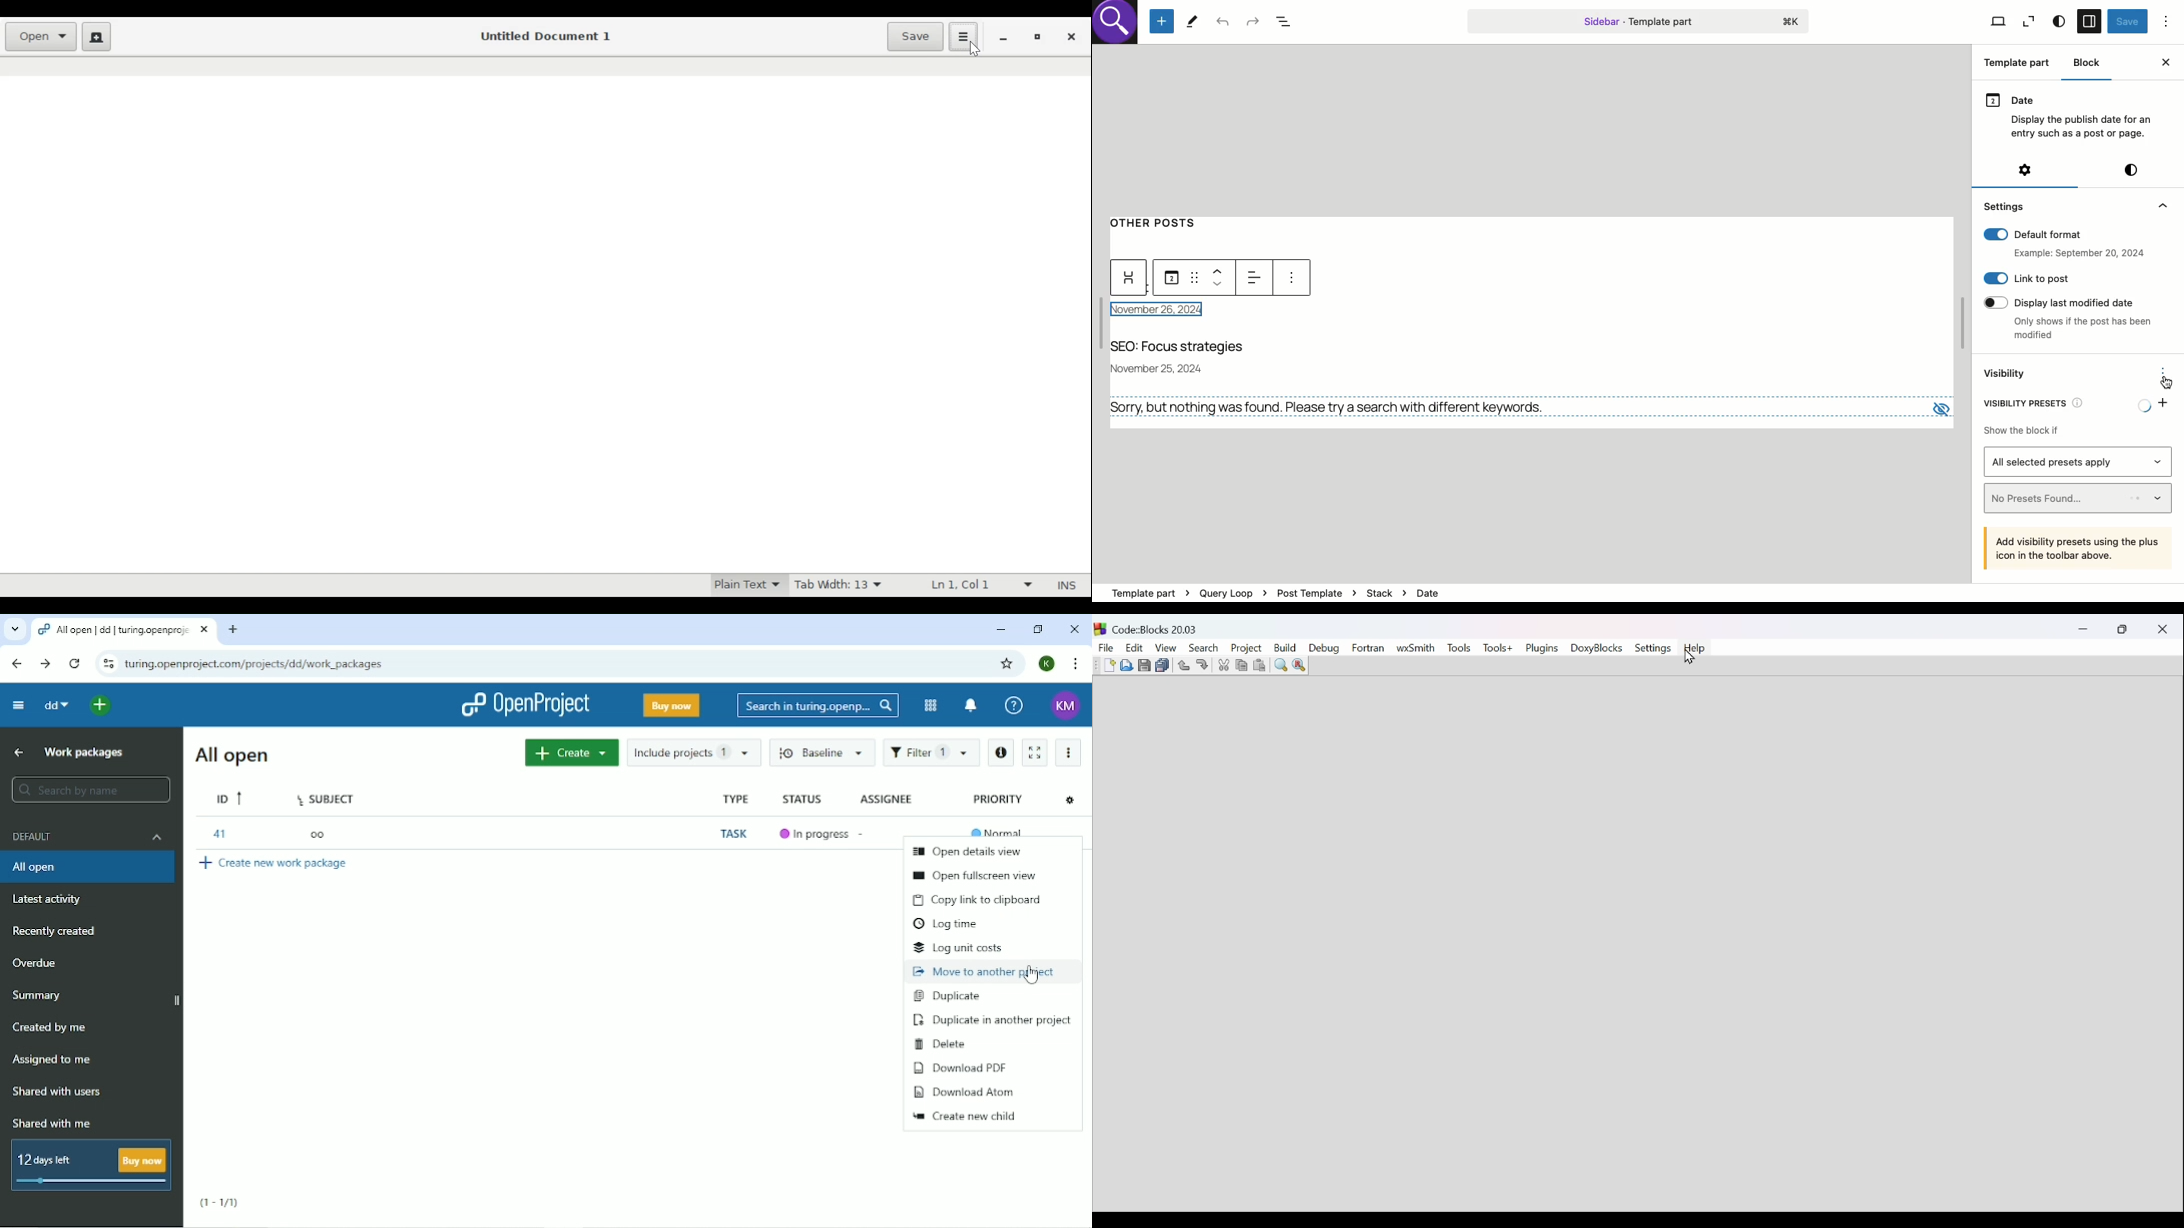 The height and width of the screenshot is (1232, 2184). Describe the element at coordinates (813, 835) in the screenshot. I see `In progress` at that location.